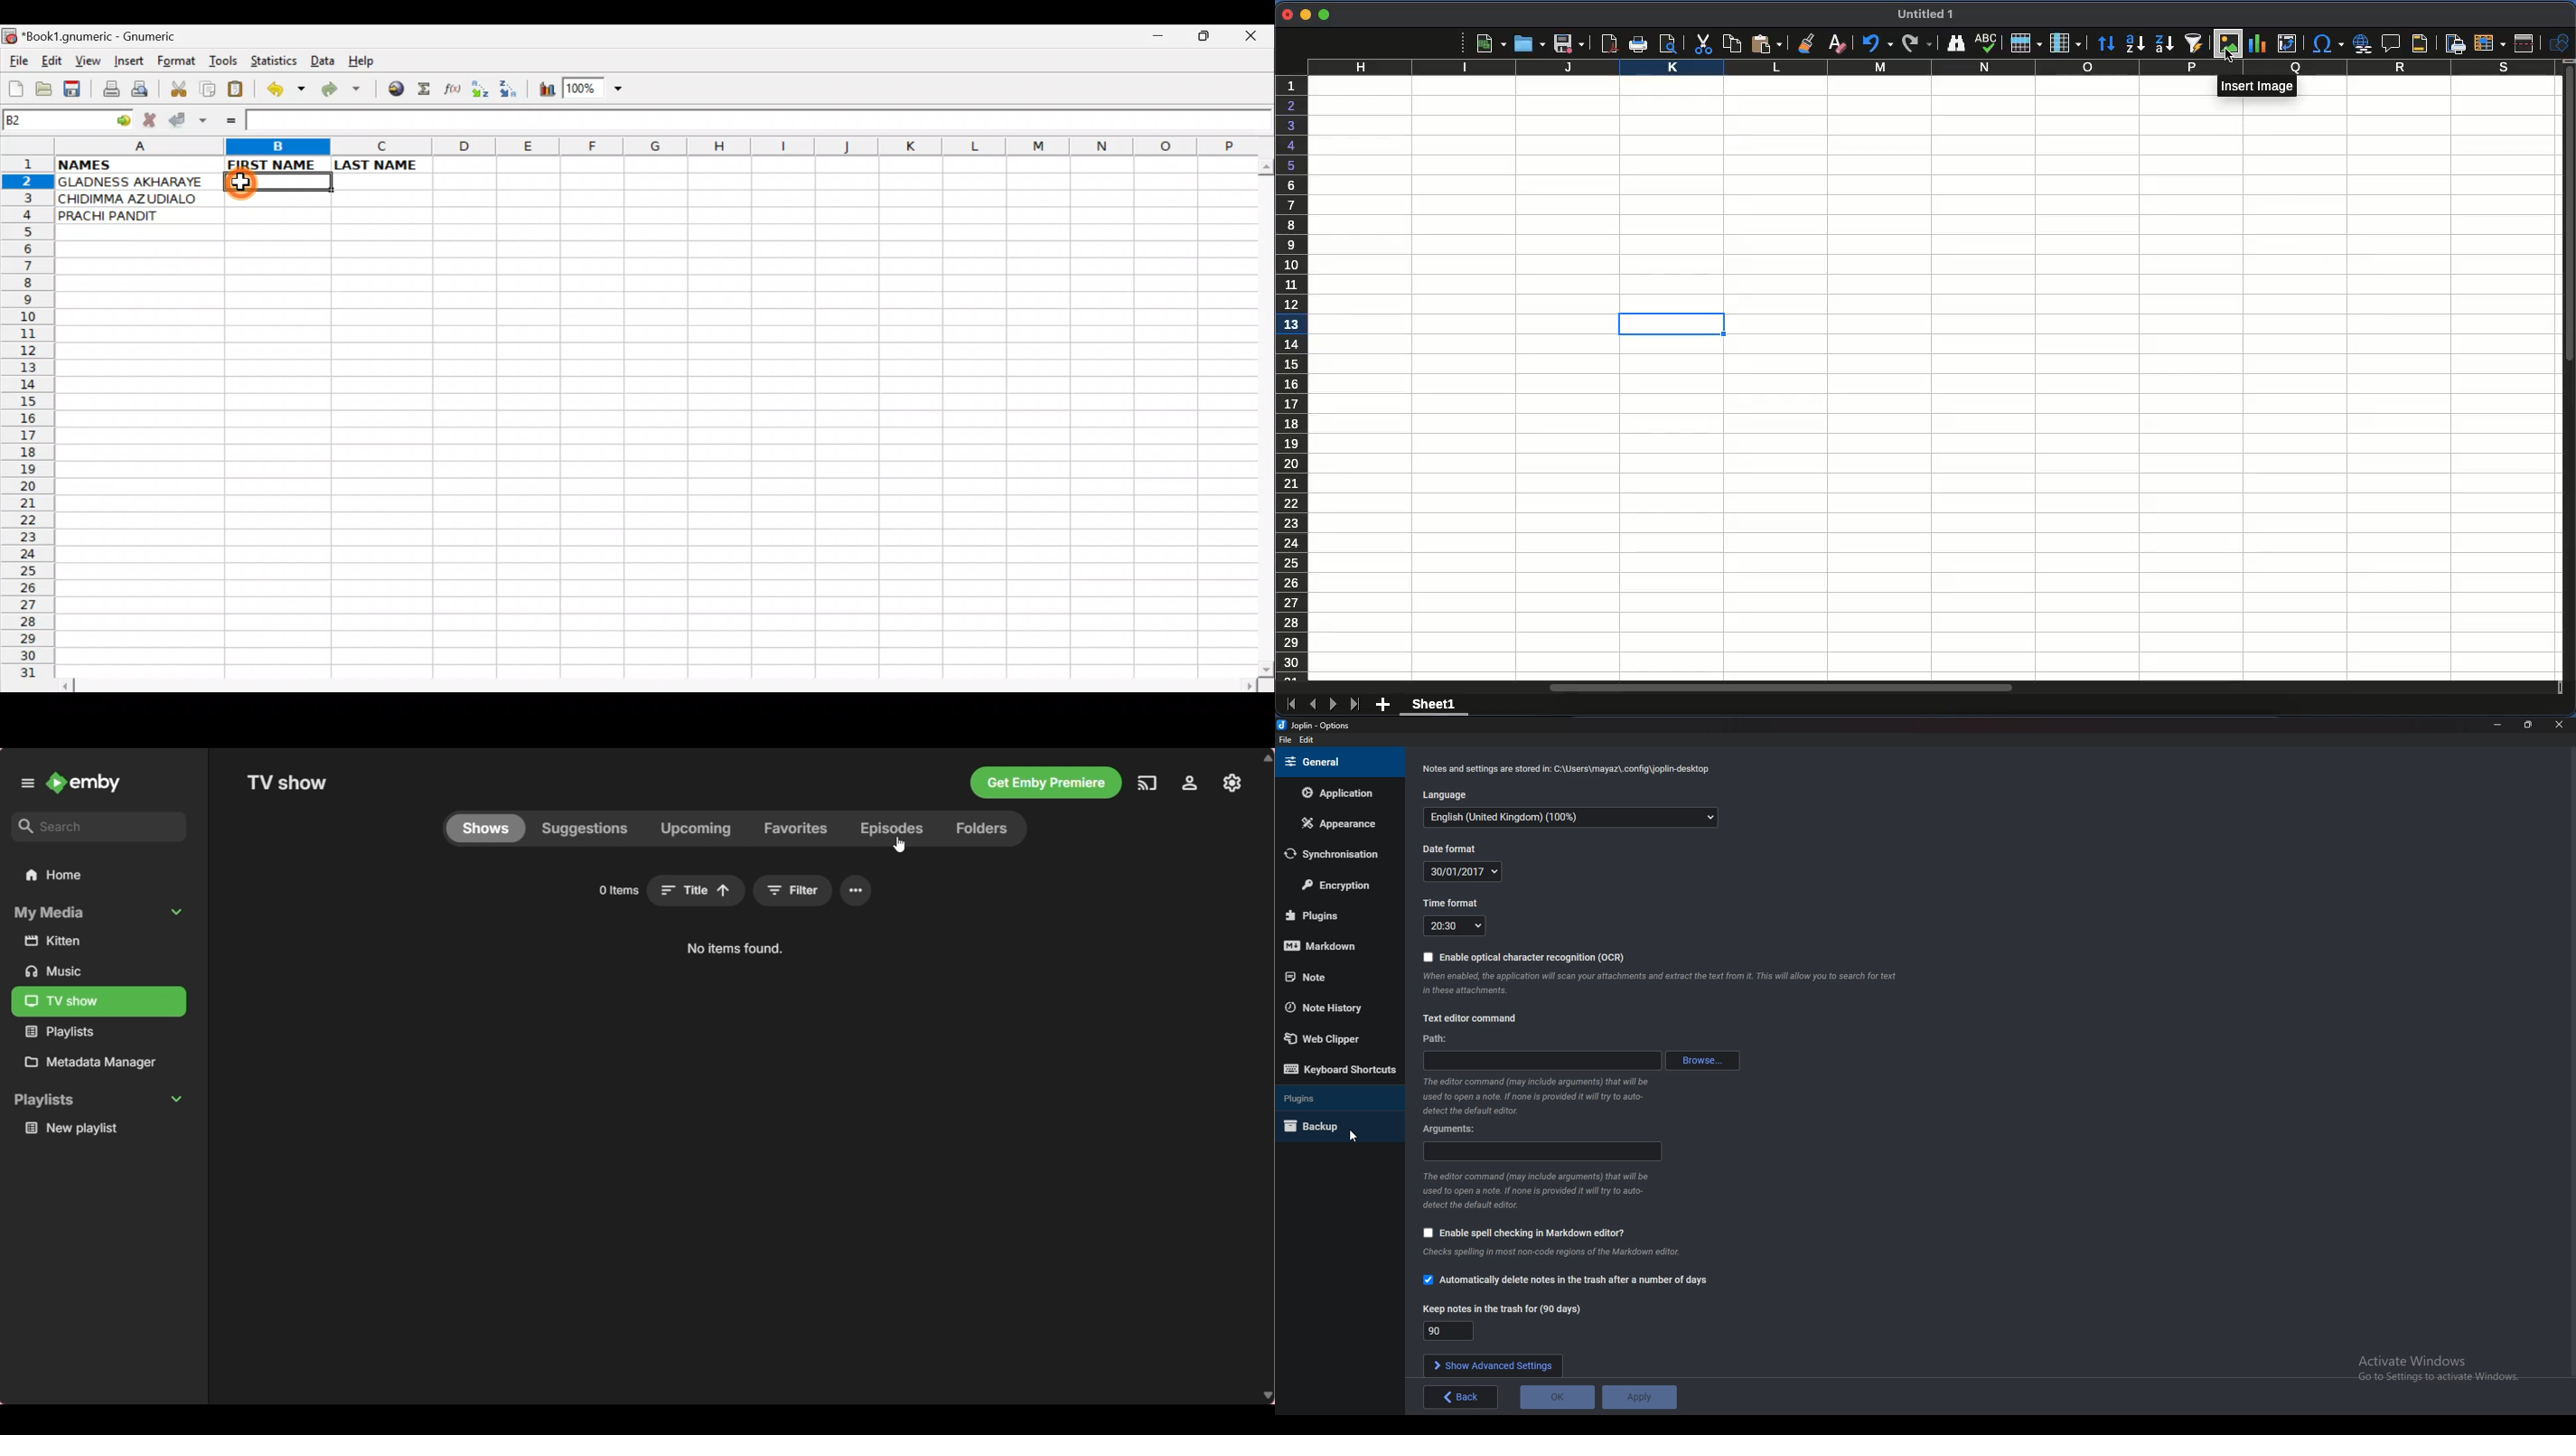 This screenshot has width=2576, height=1456. I want to click on hyperlink, so click(2364, 43).